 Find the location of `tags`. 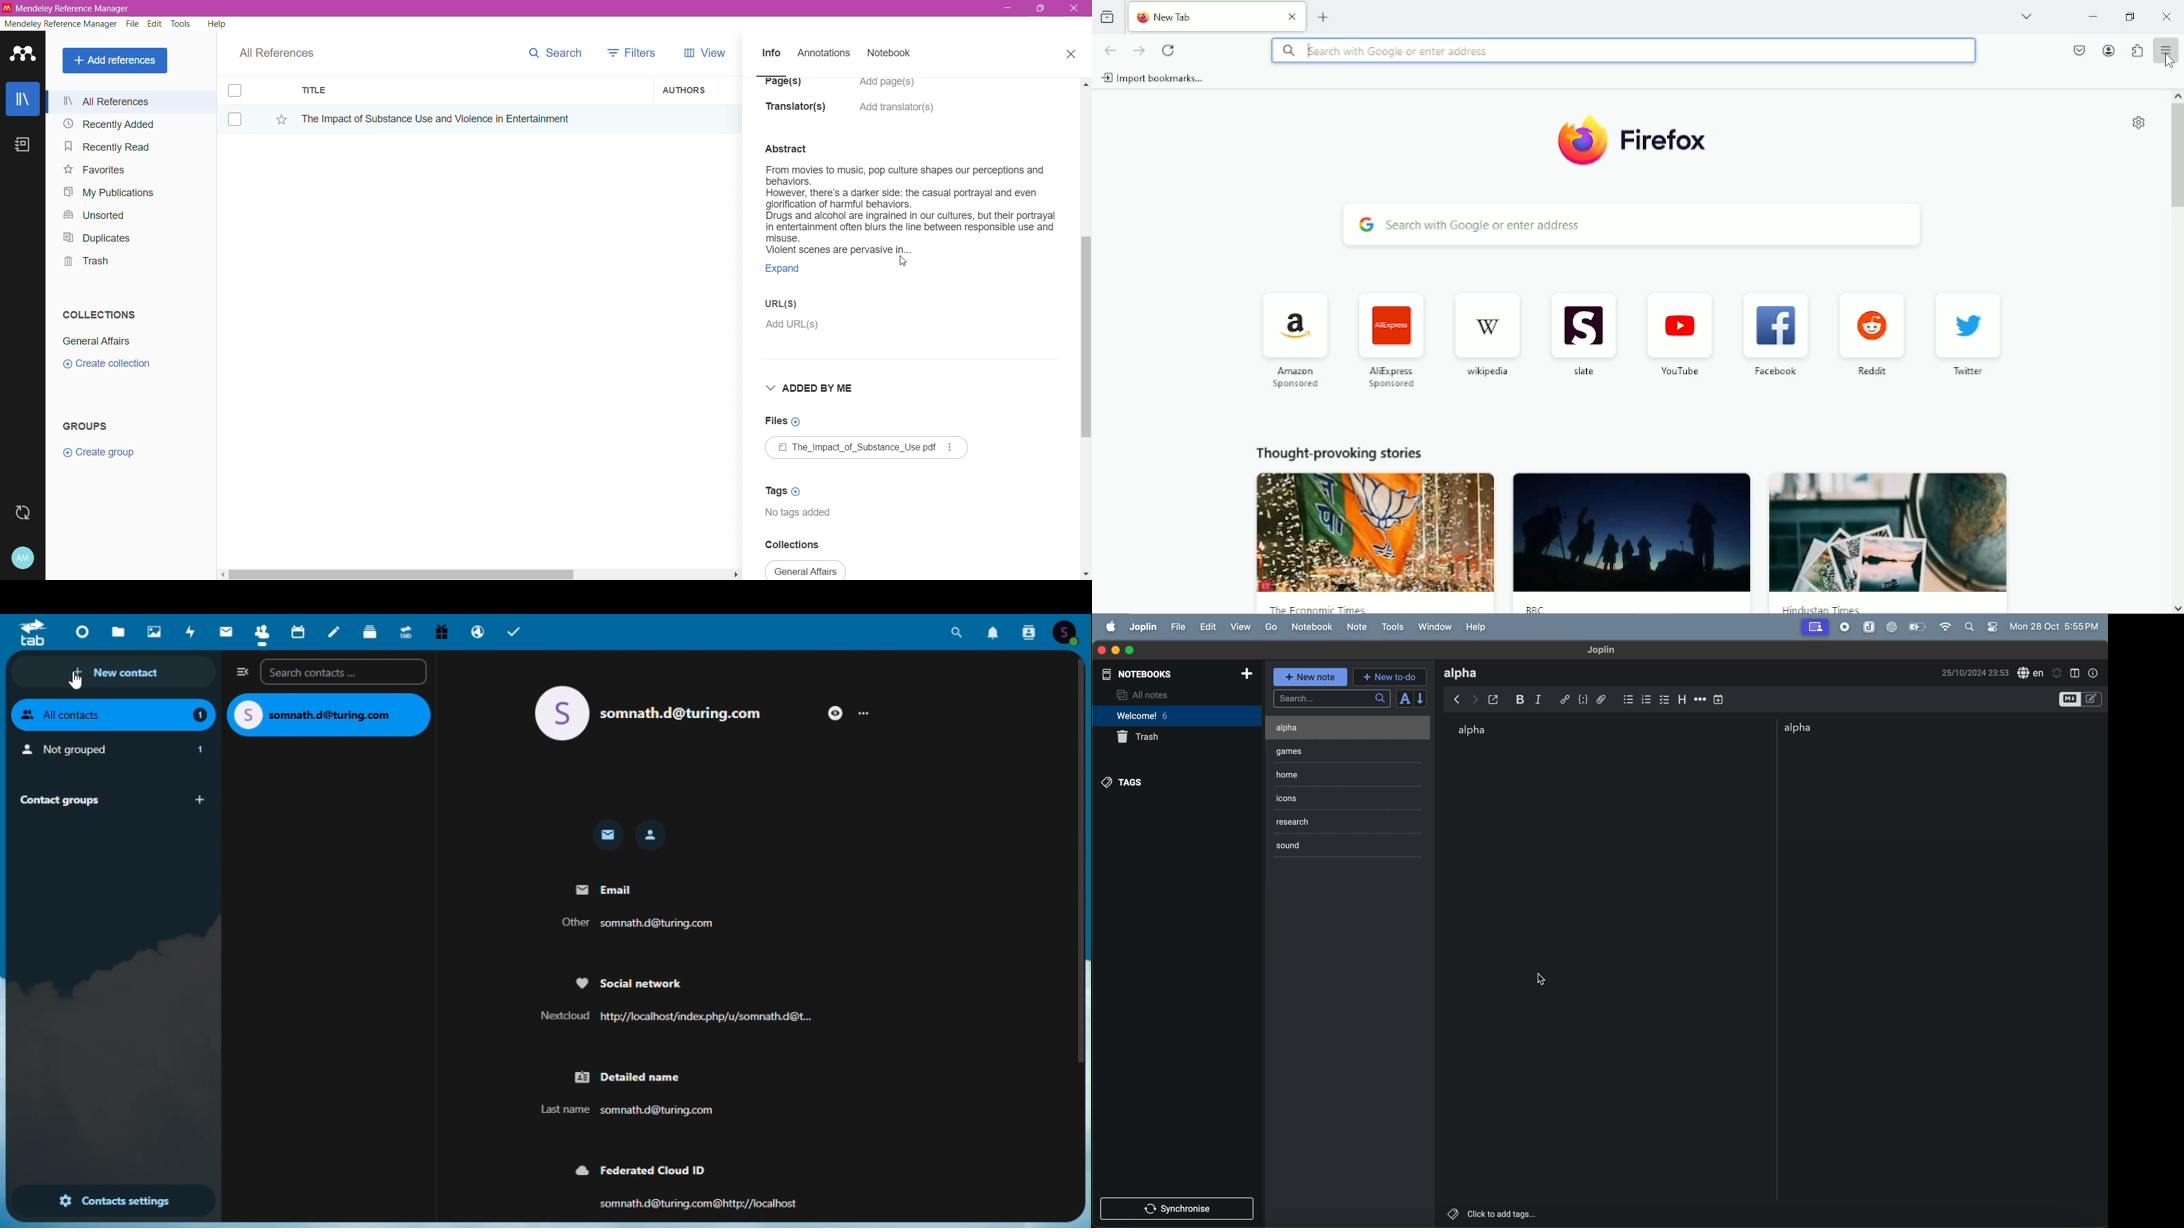

tags is located at coordinates (1125, 782).